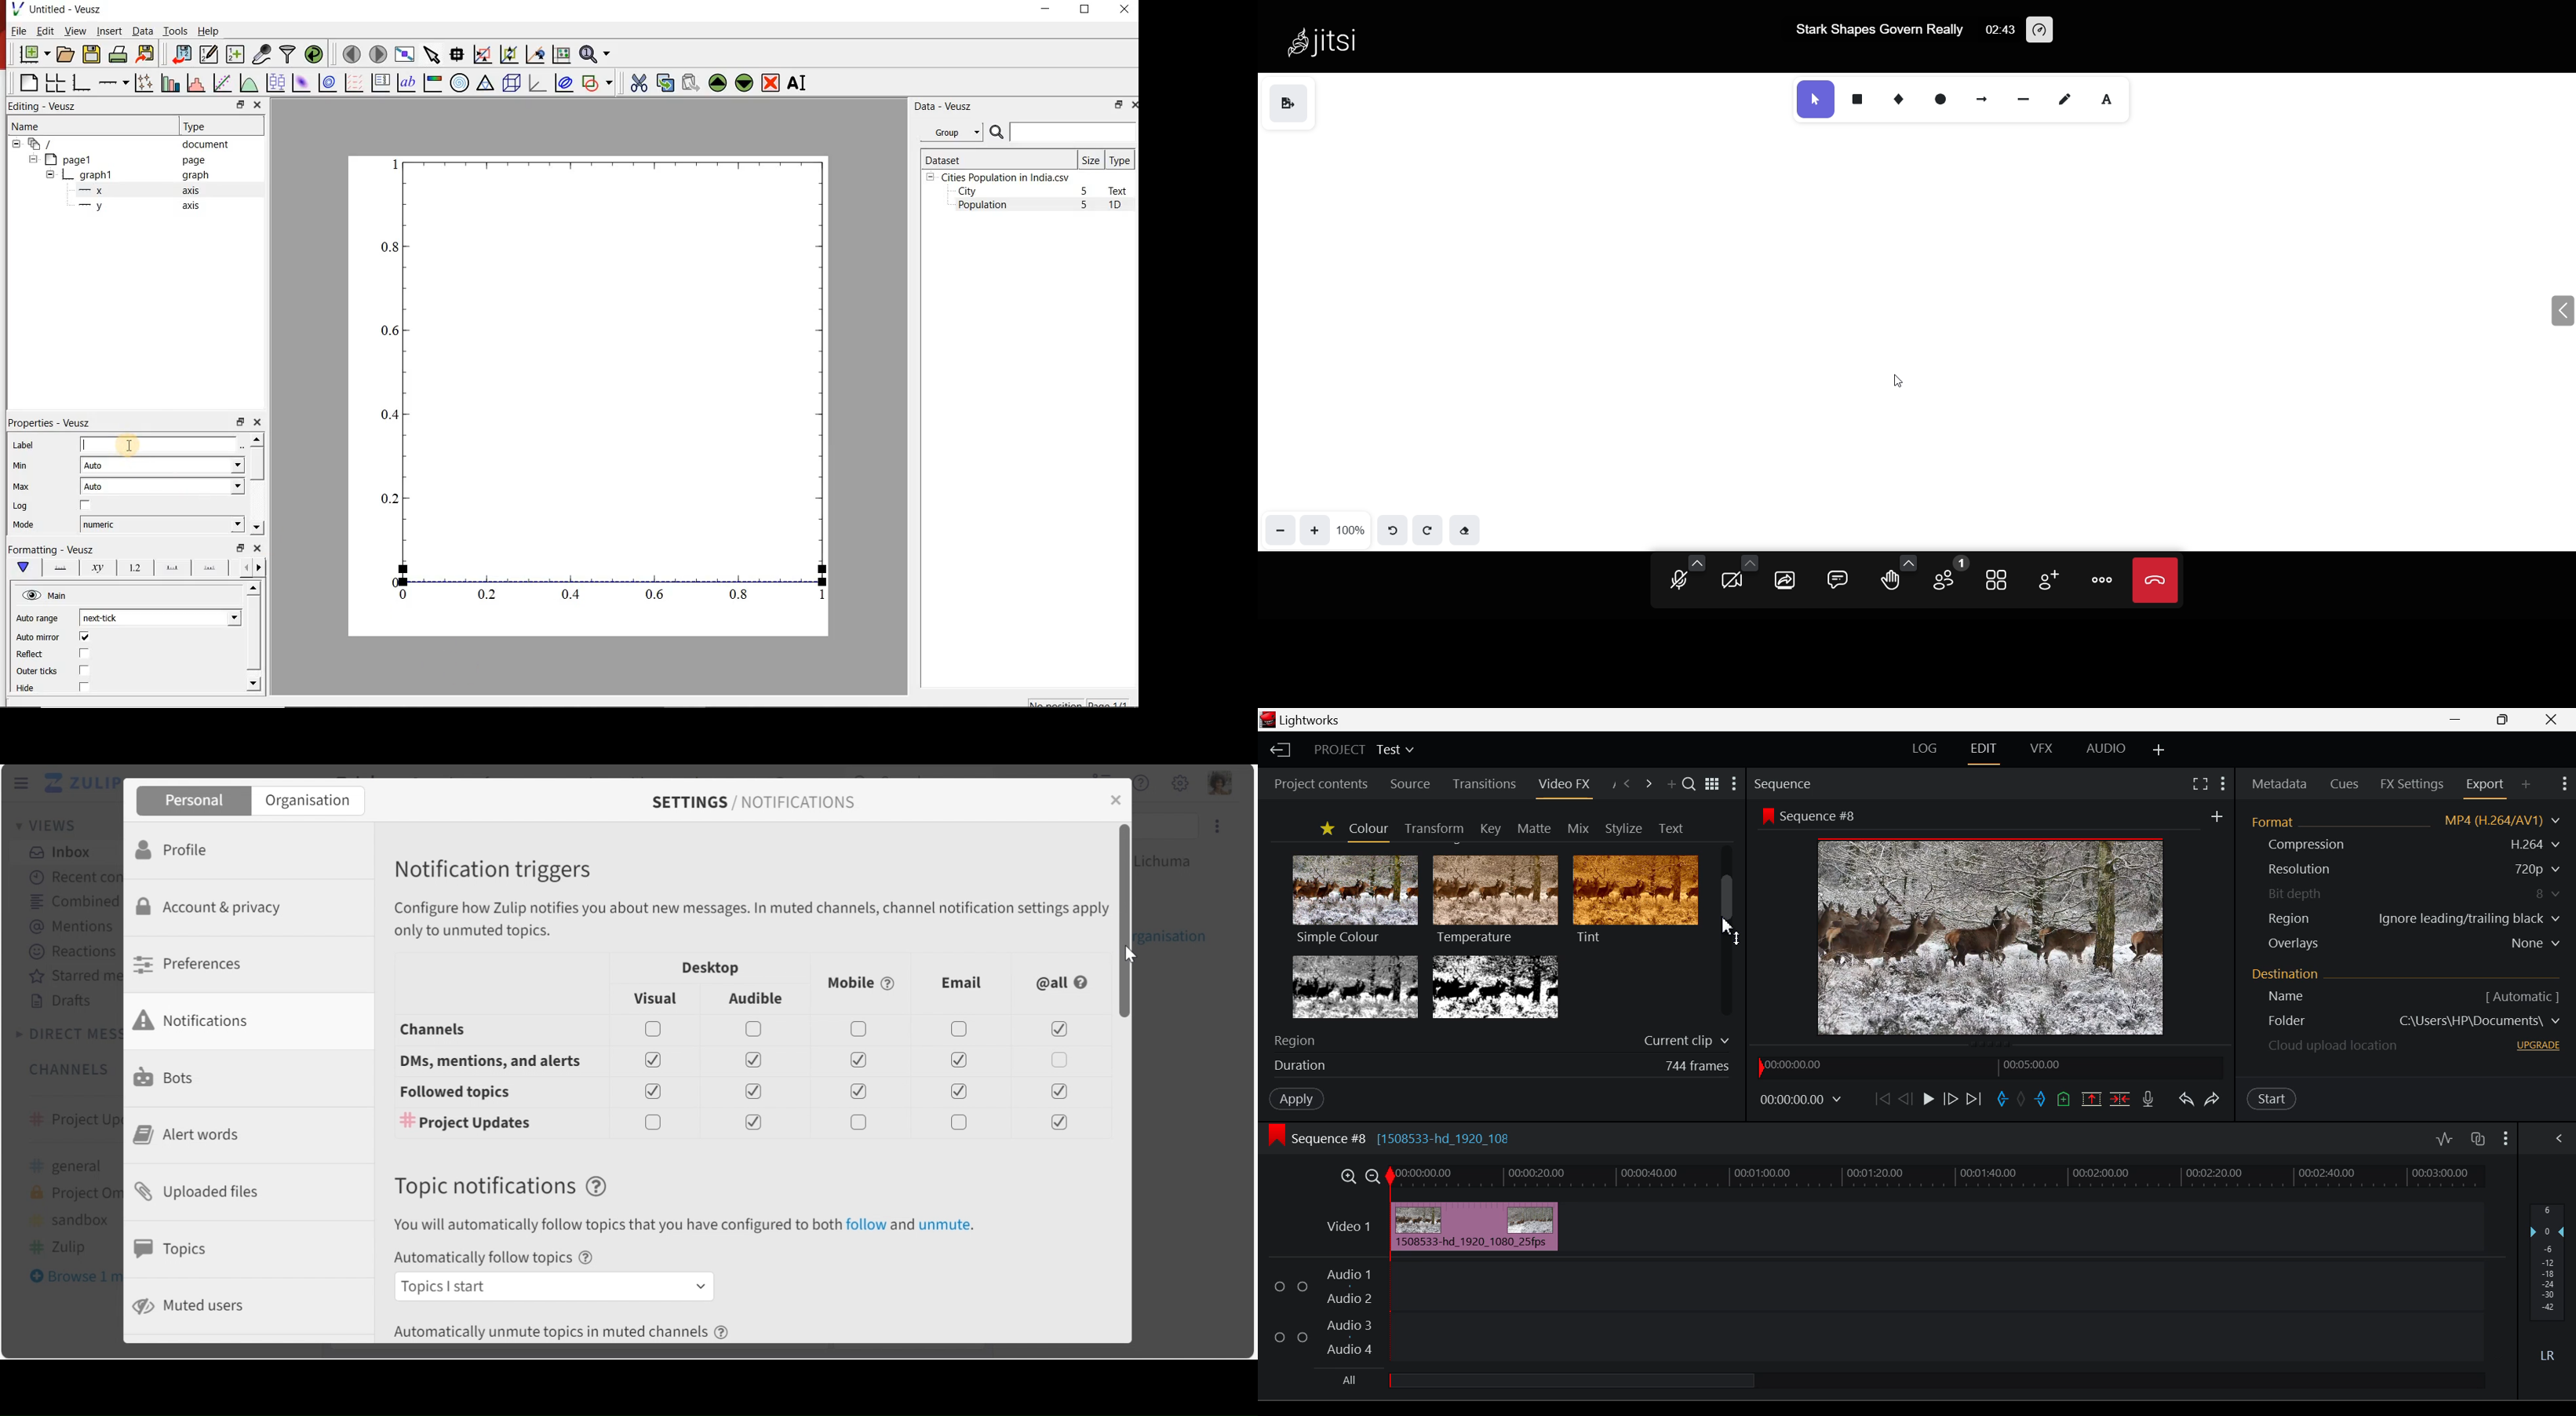  Describe the element at coordinates (2480, 1020) in the screenshot. I see `C\Users\HP\Documents\ ` at that location.